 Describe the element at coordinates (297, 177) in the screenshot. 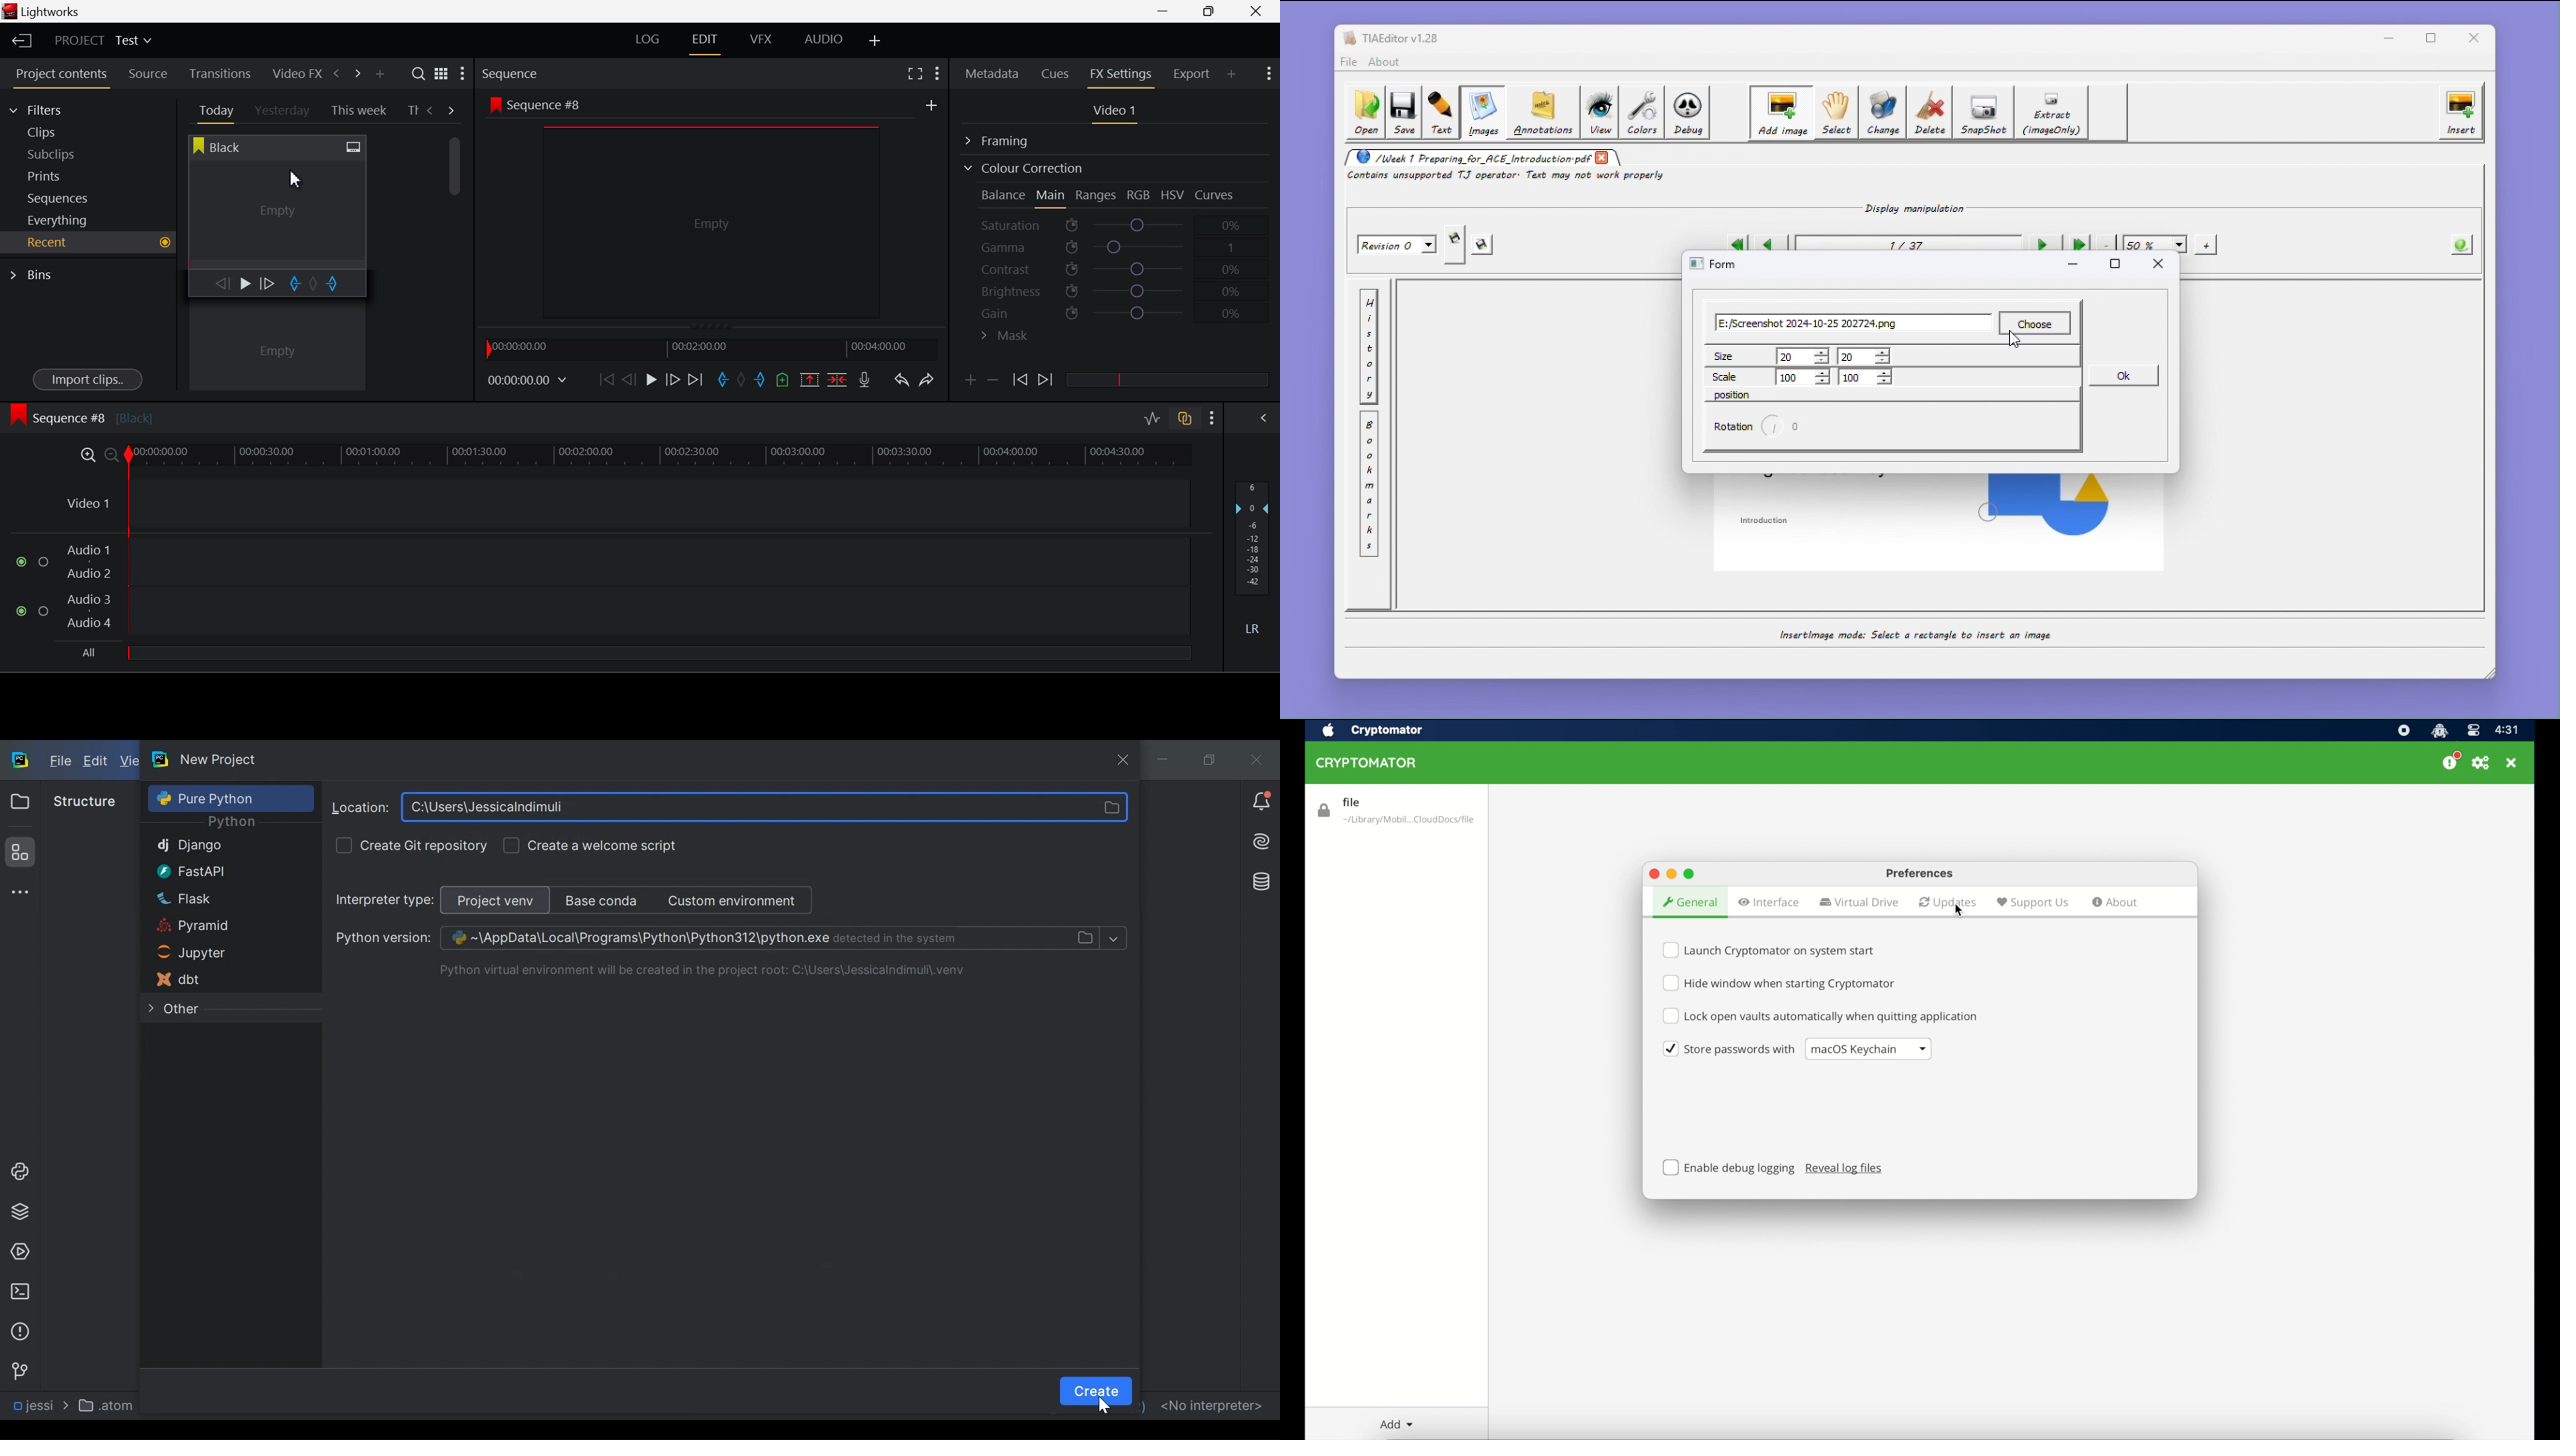

I see `Cursor` at that location.